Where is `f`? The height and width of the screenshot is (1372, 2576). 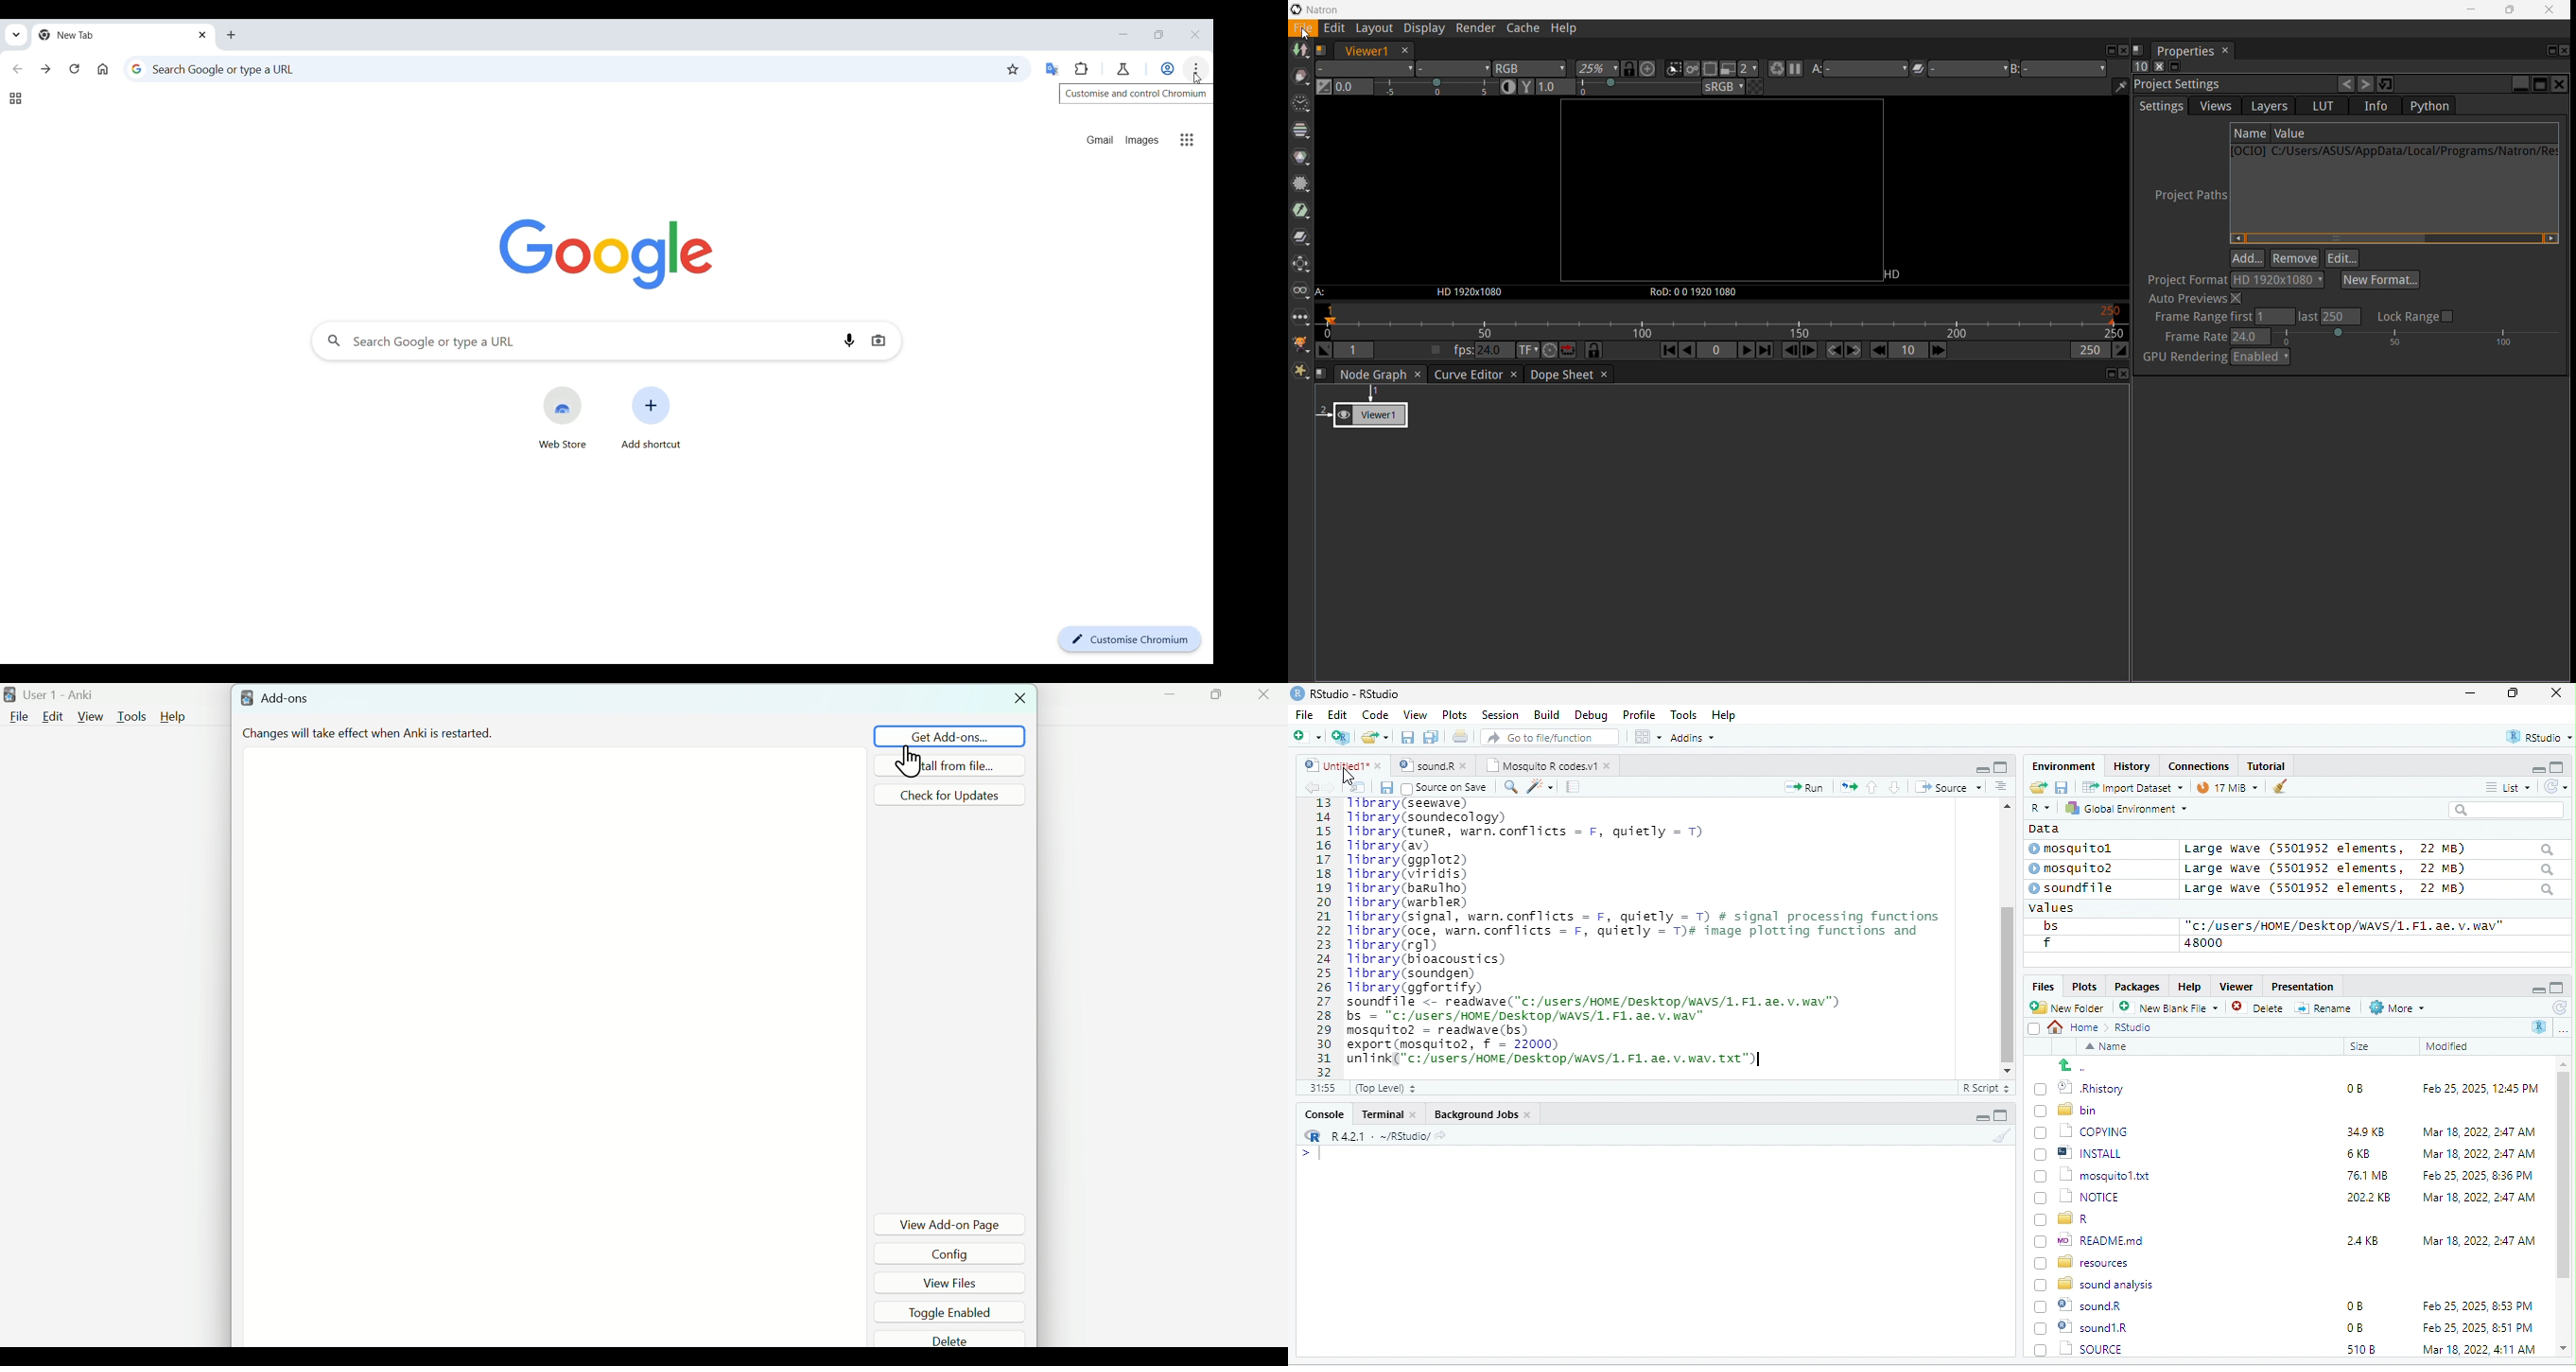 f is located at coordinates (2046, 943).